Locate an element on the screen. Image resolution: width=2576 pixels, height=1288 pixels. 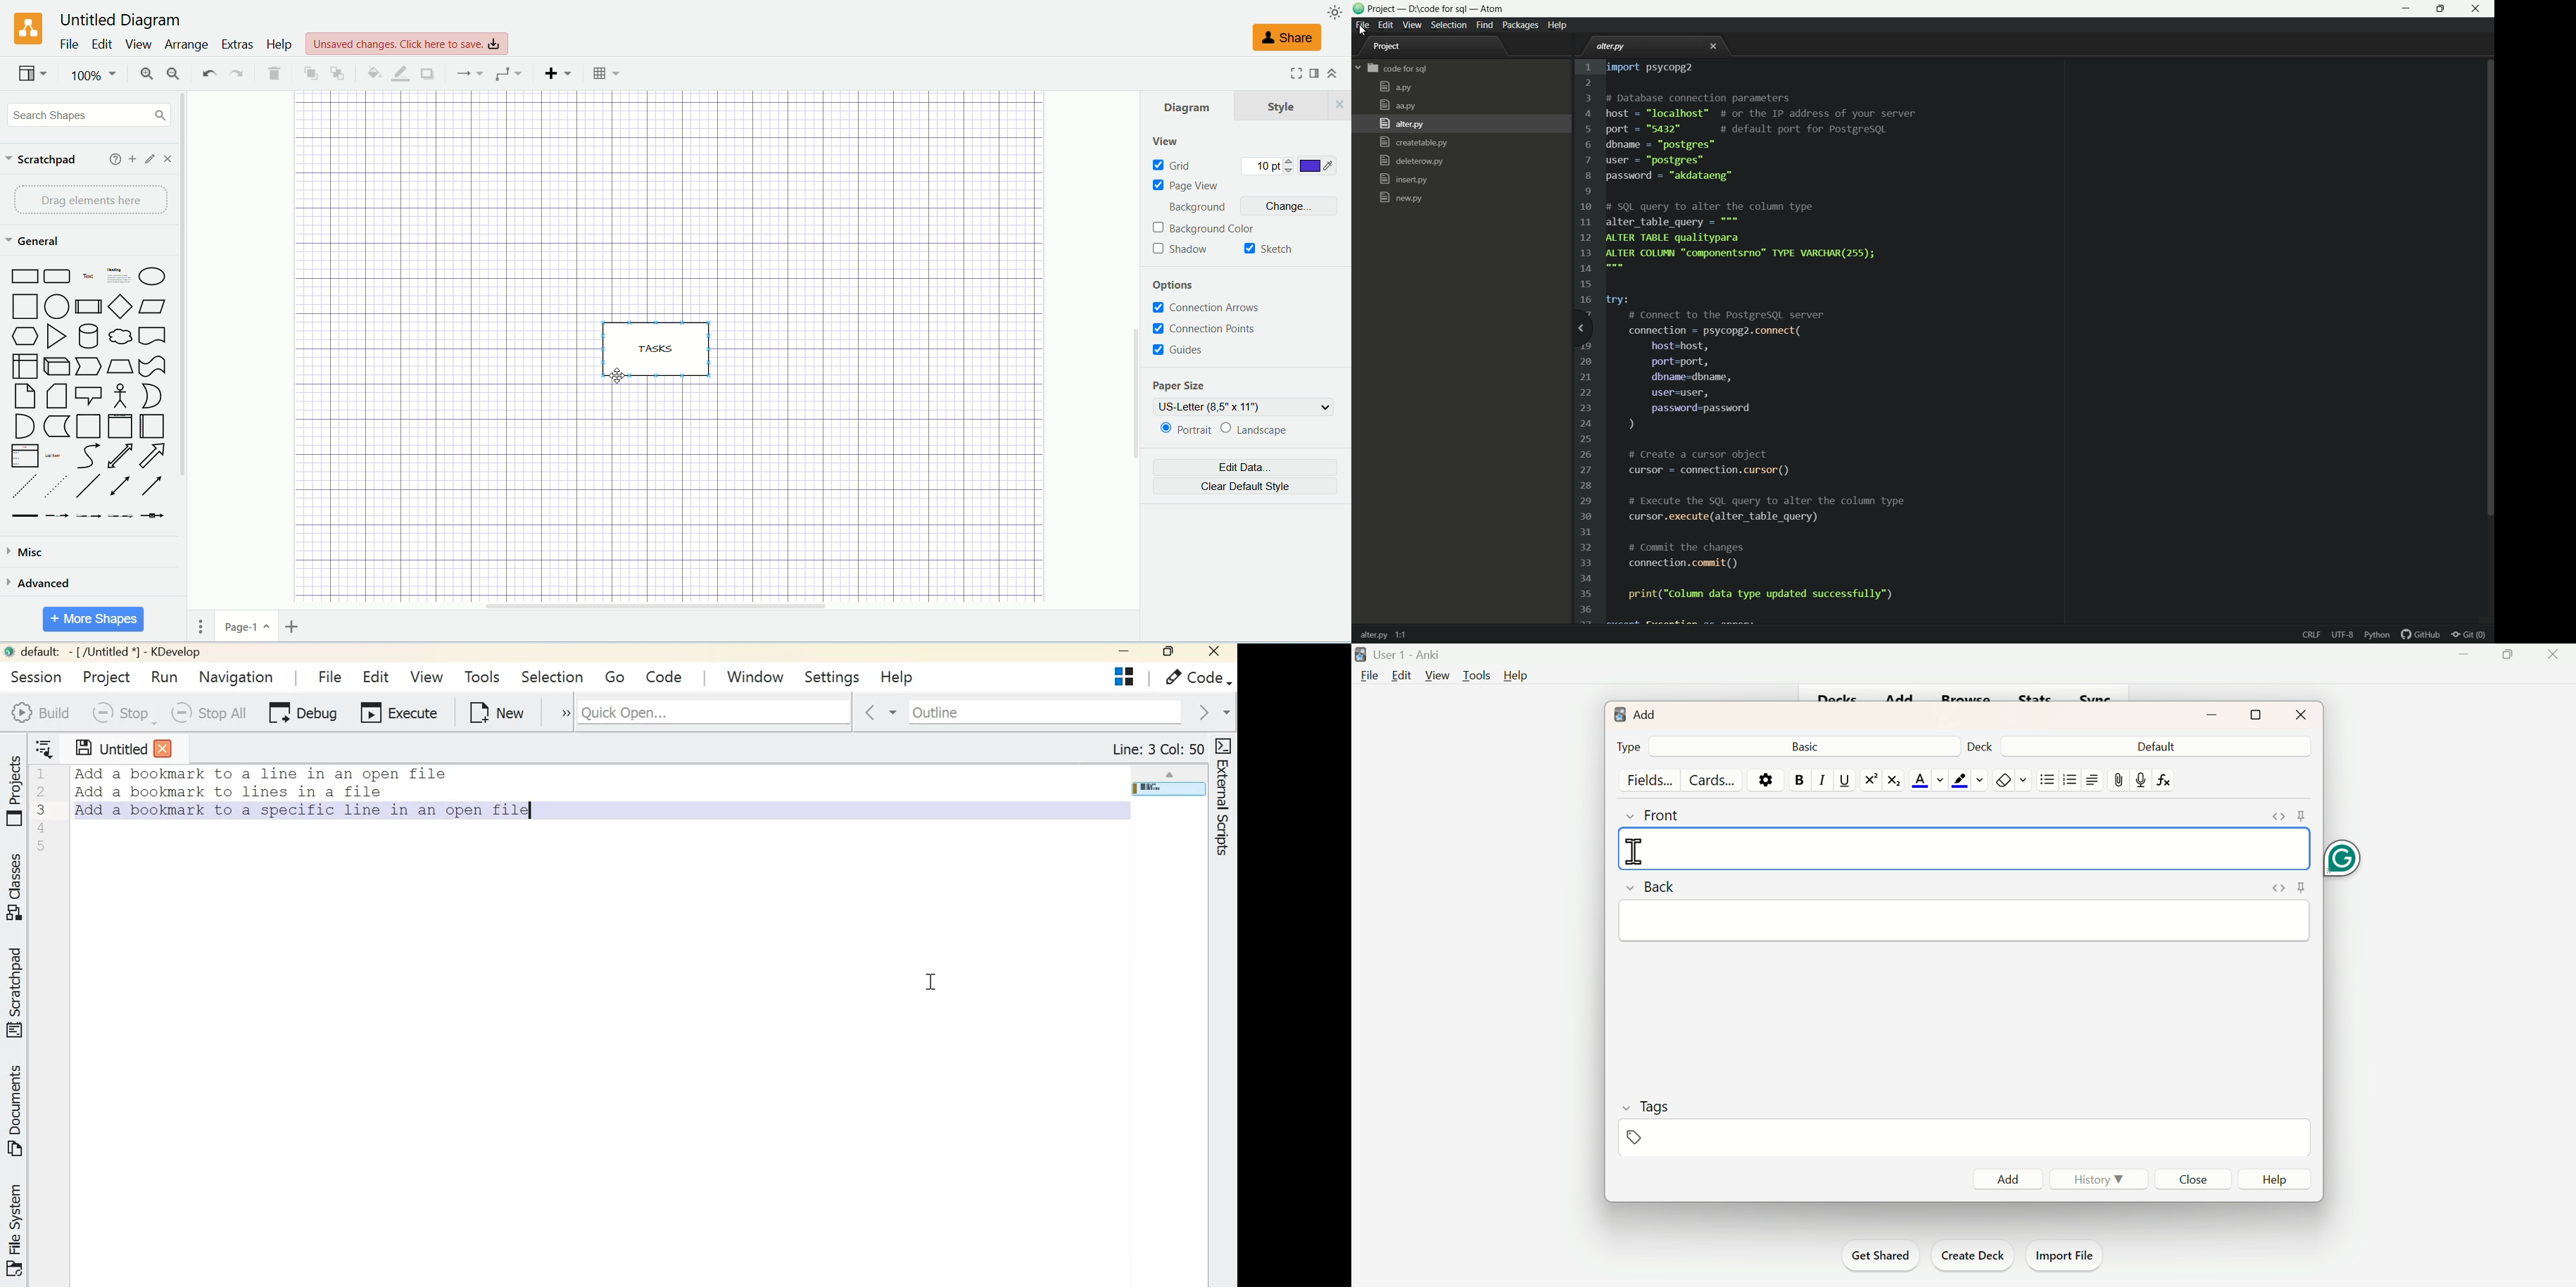
Bold is located at coordinates (1796, 780).